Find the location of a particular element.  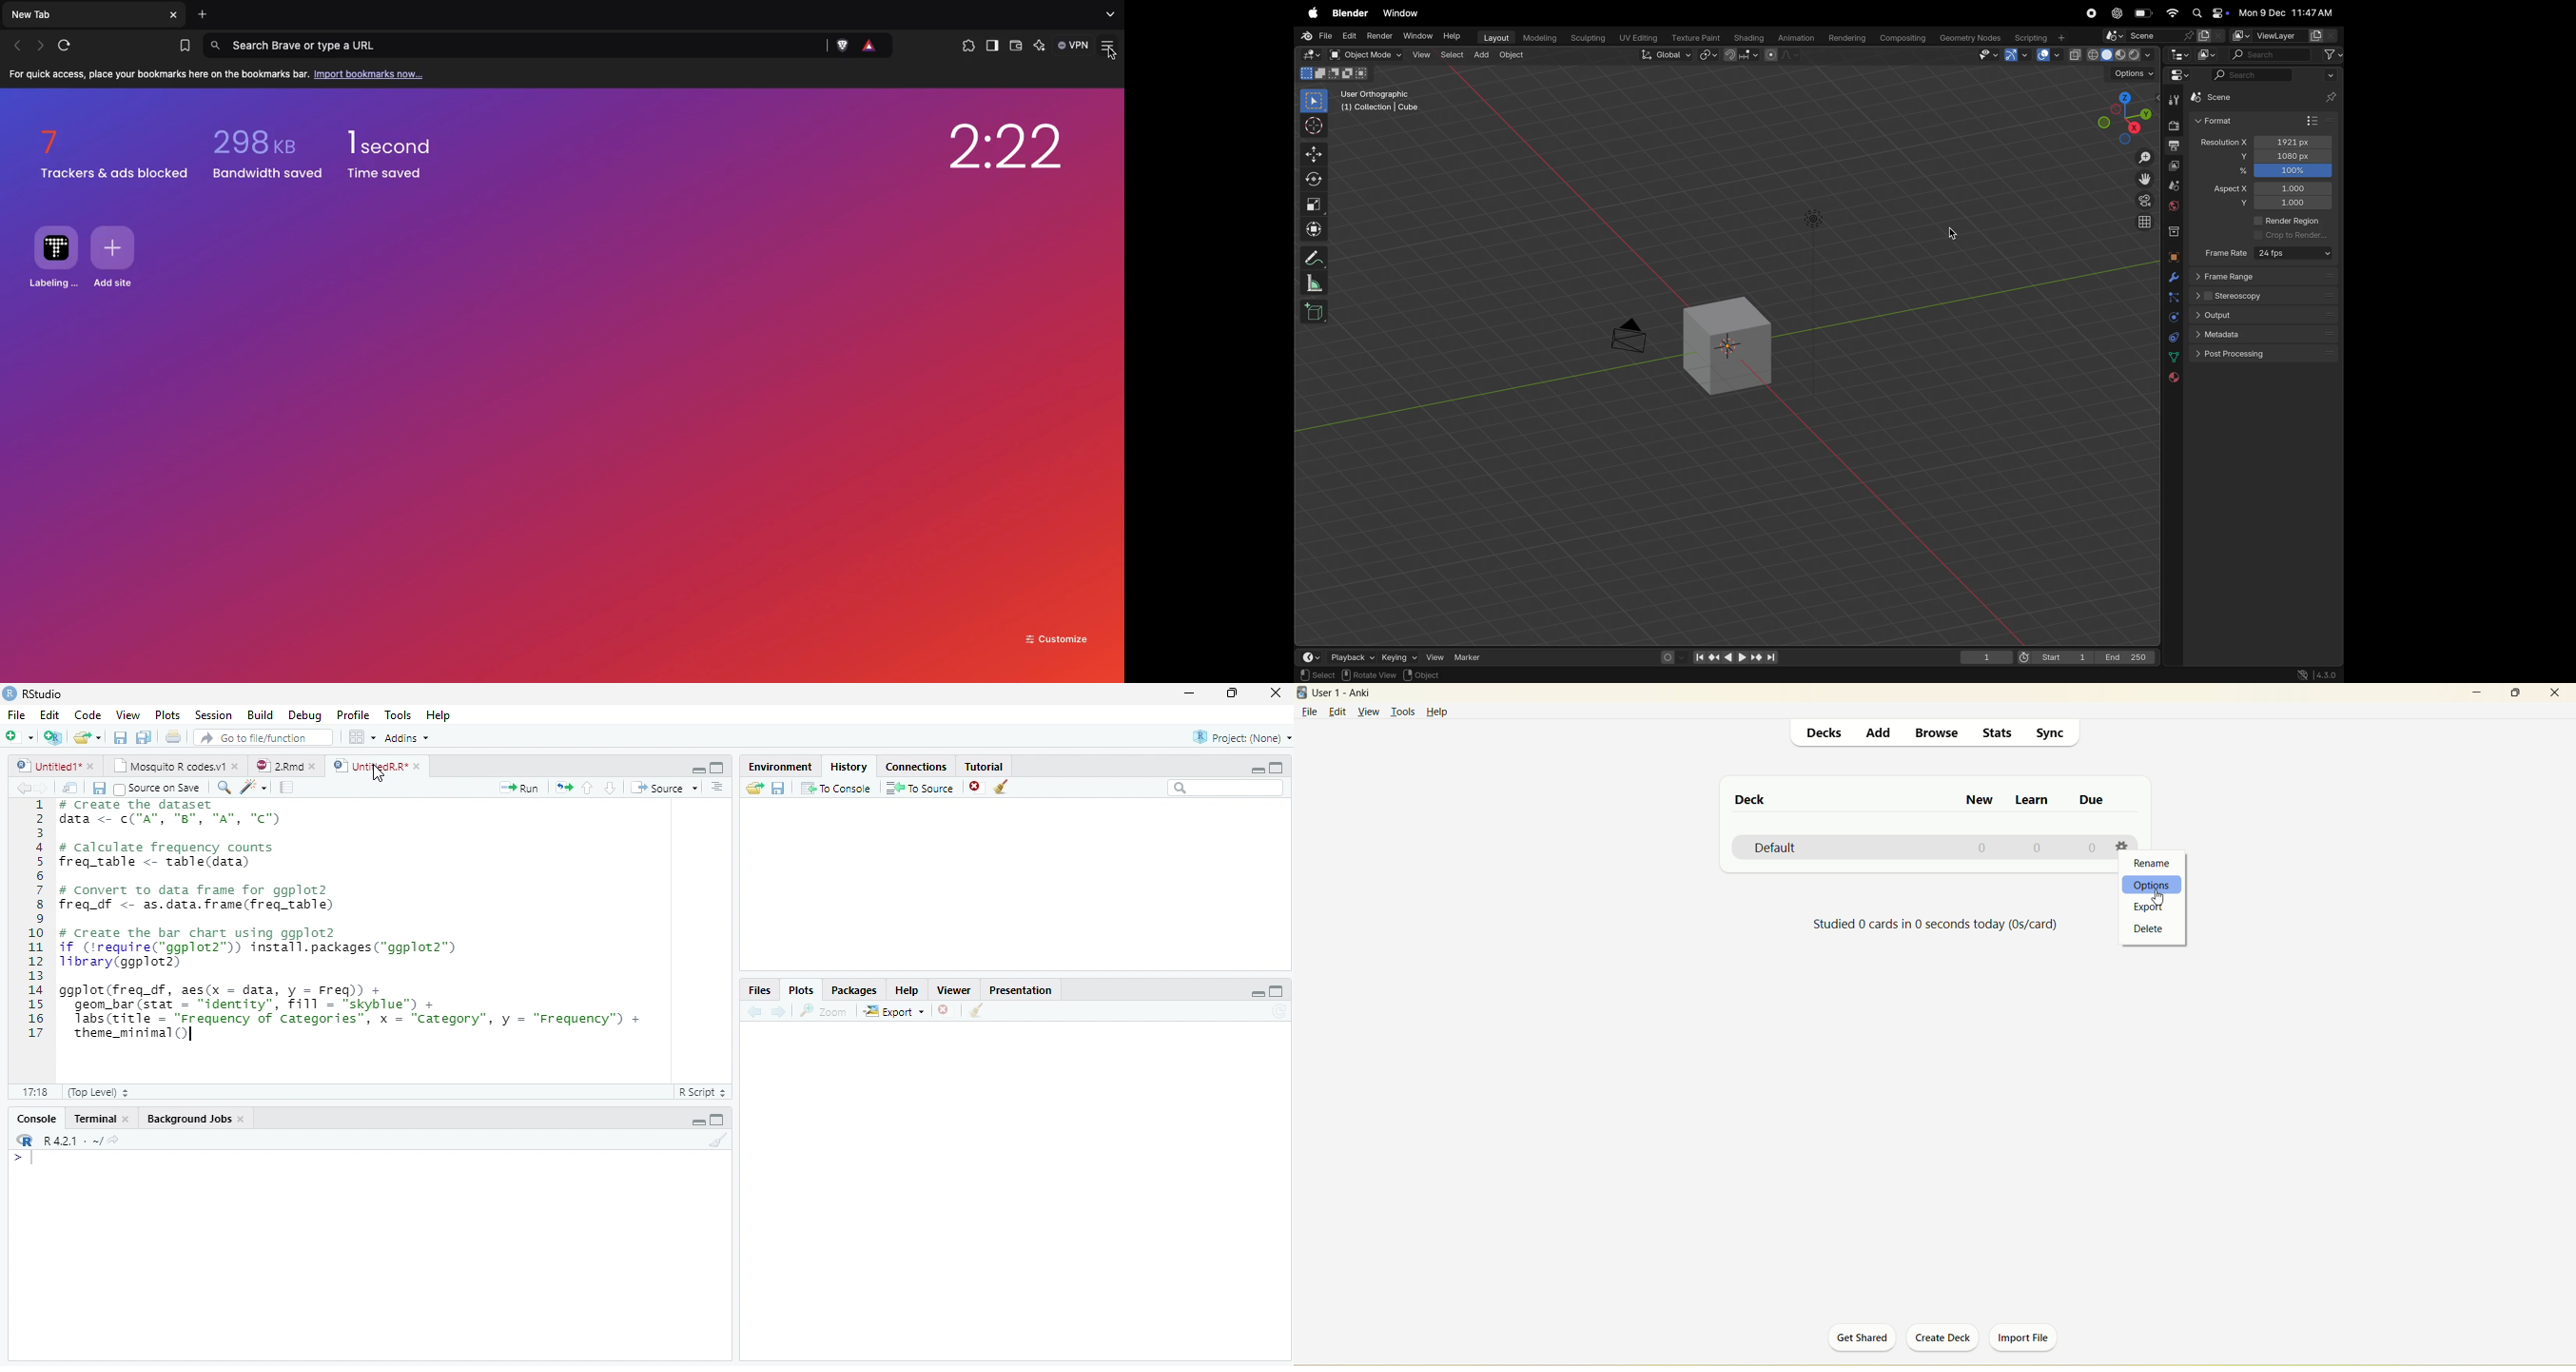

Addins is located at coordinates (409, 738).